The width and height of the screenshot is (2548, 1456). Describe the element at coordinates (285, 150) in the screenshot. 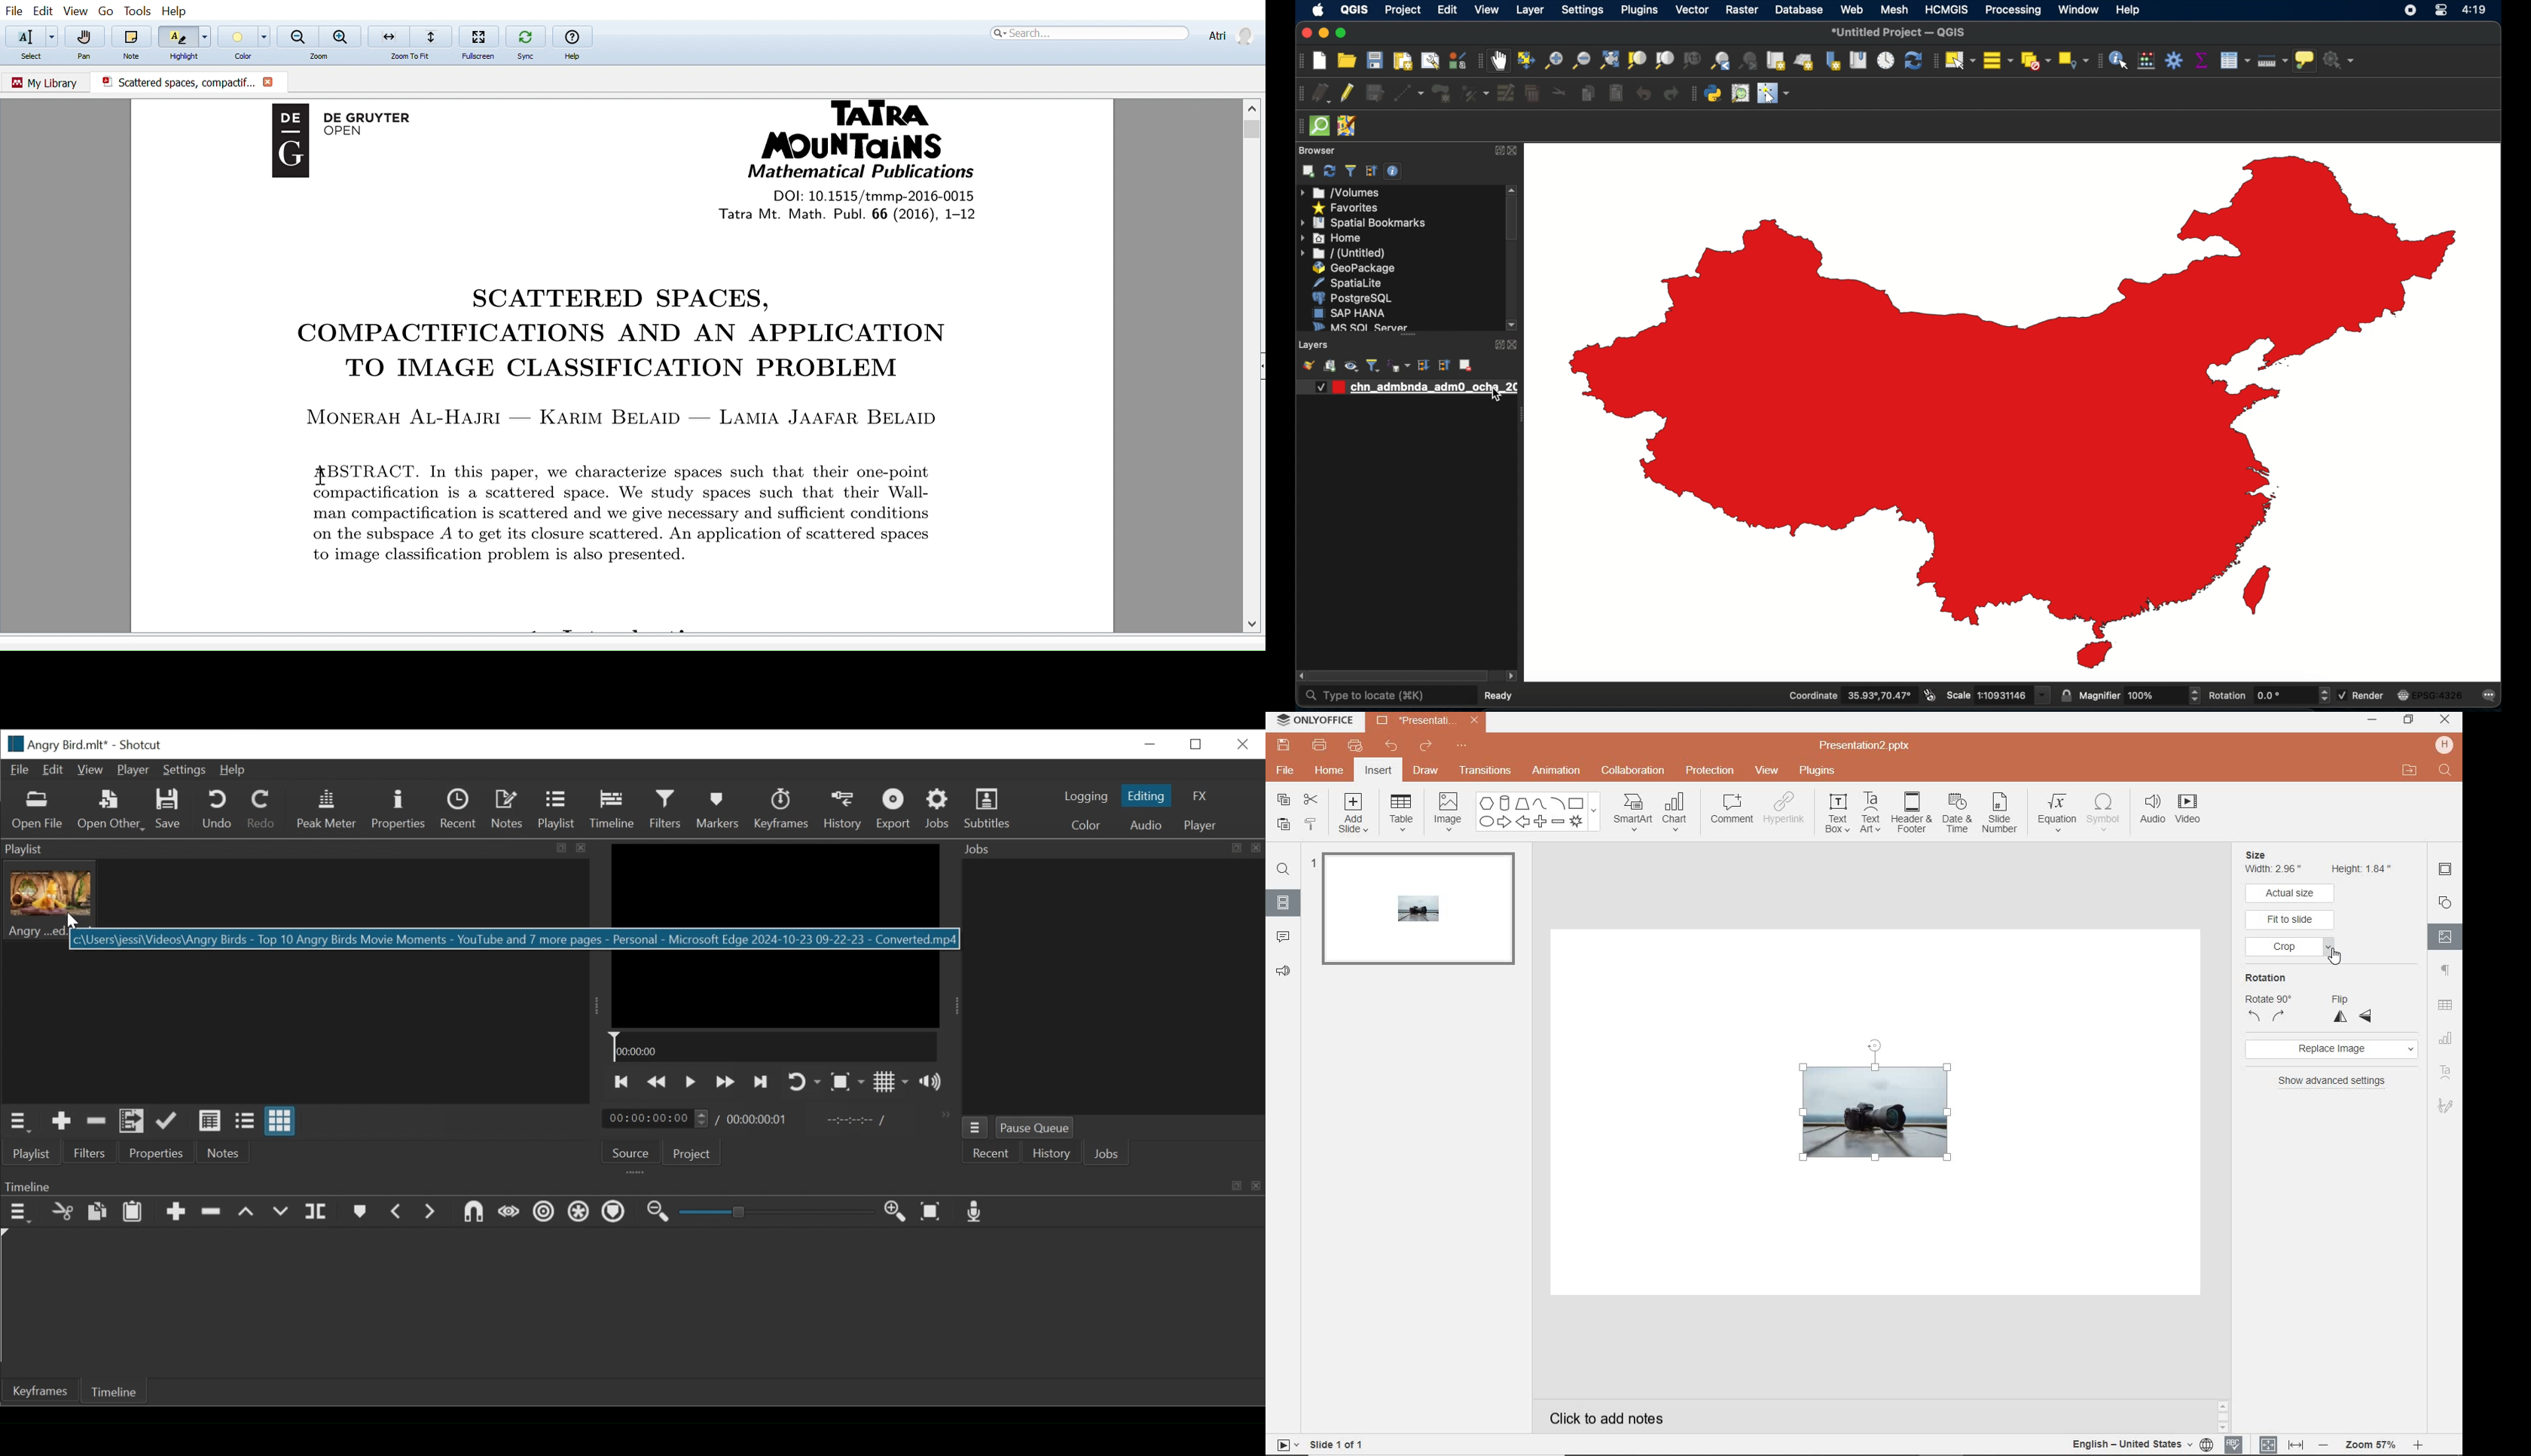

I see `Logo` at that location.